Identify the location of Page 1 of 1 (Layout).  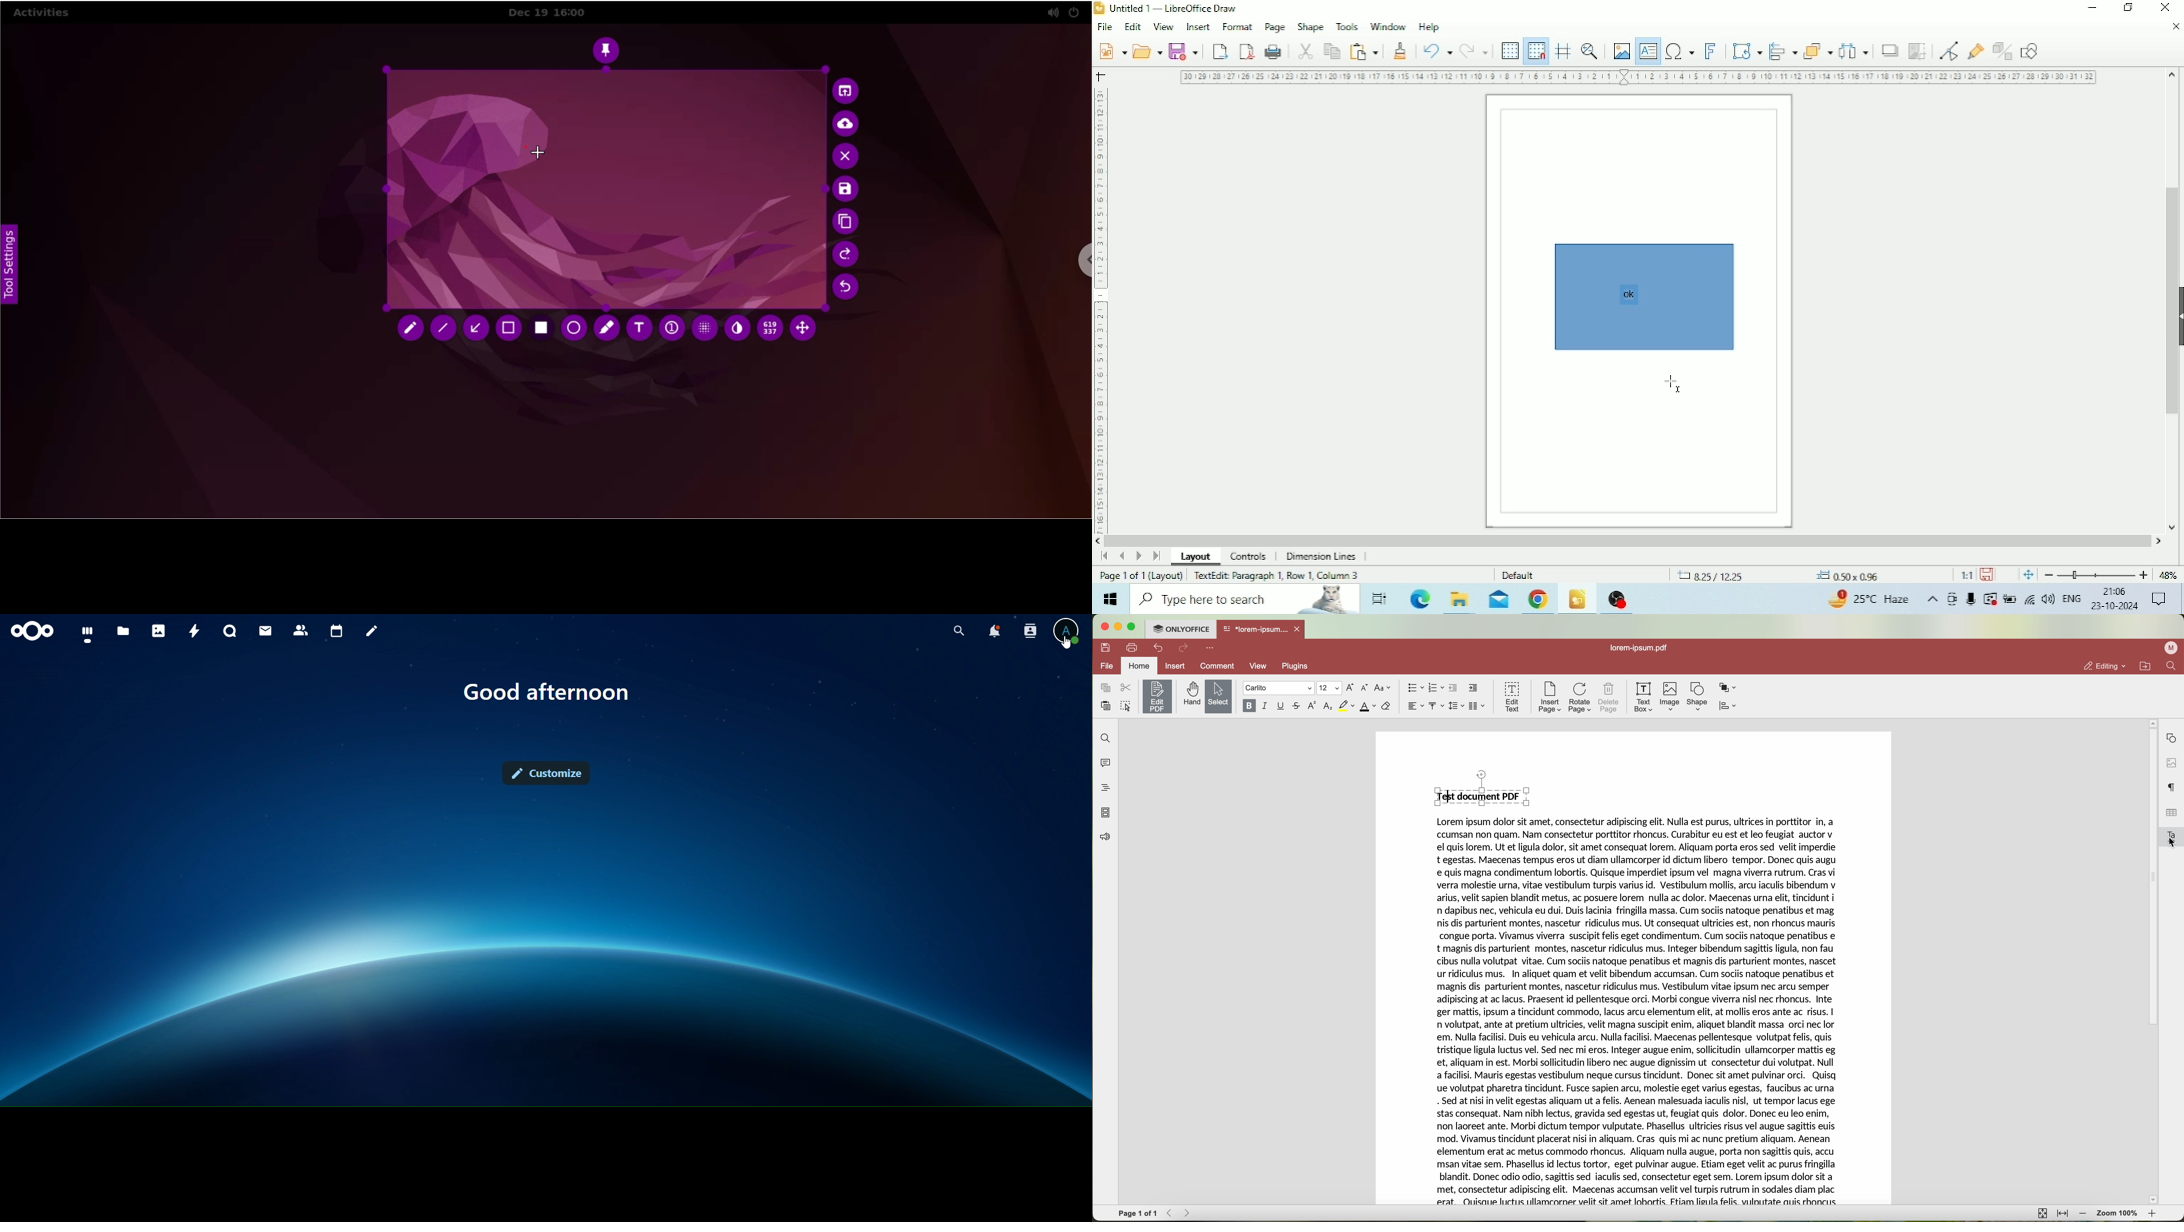
(1140, 575).